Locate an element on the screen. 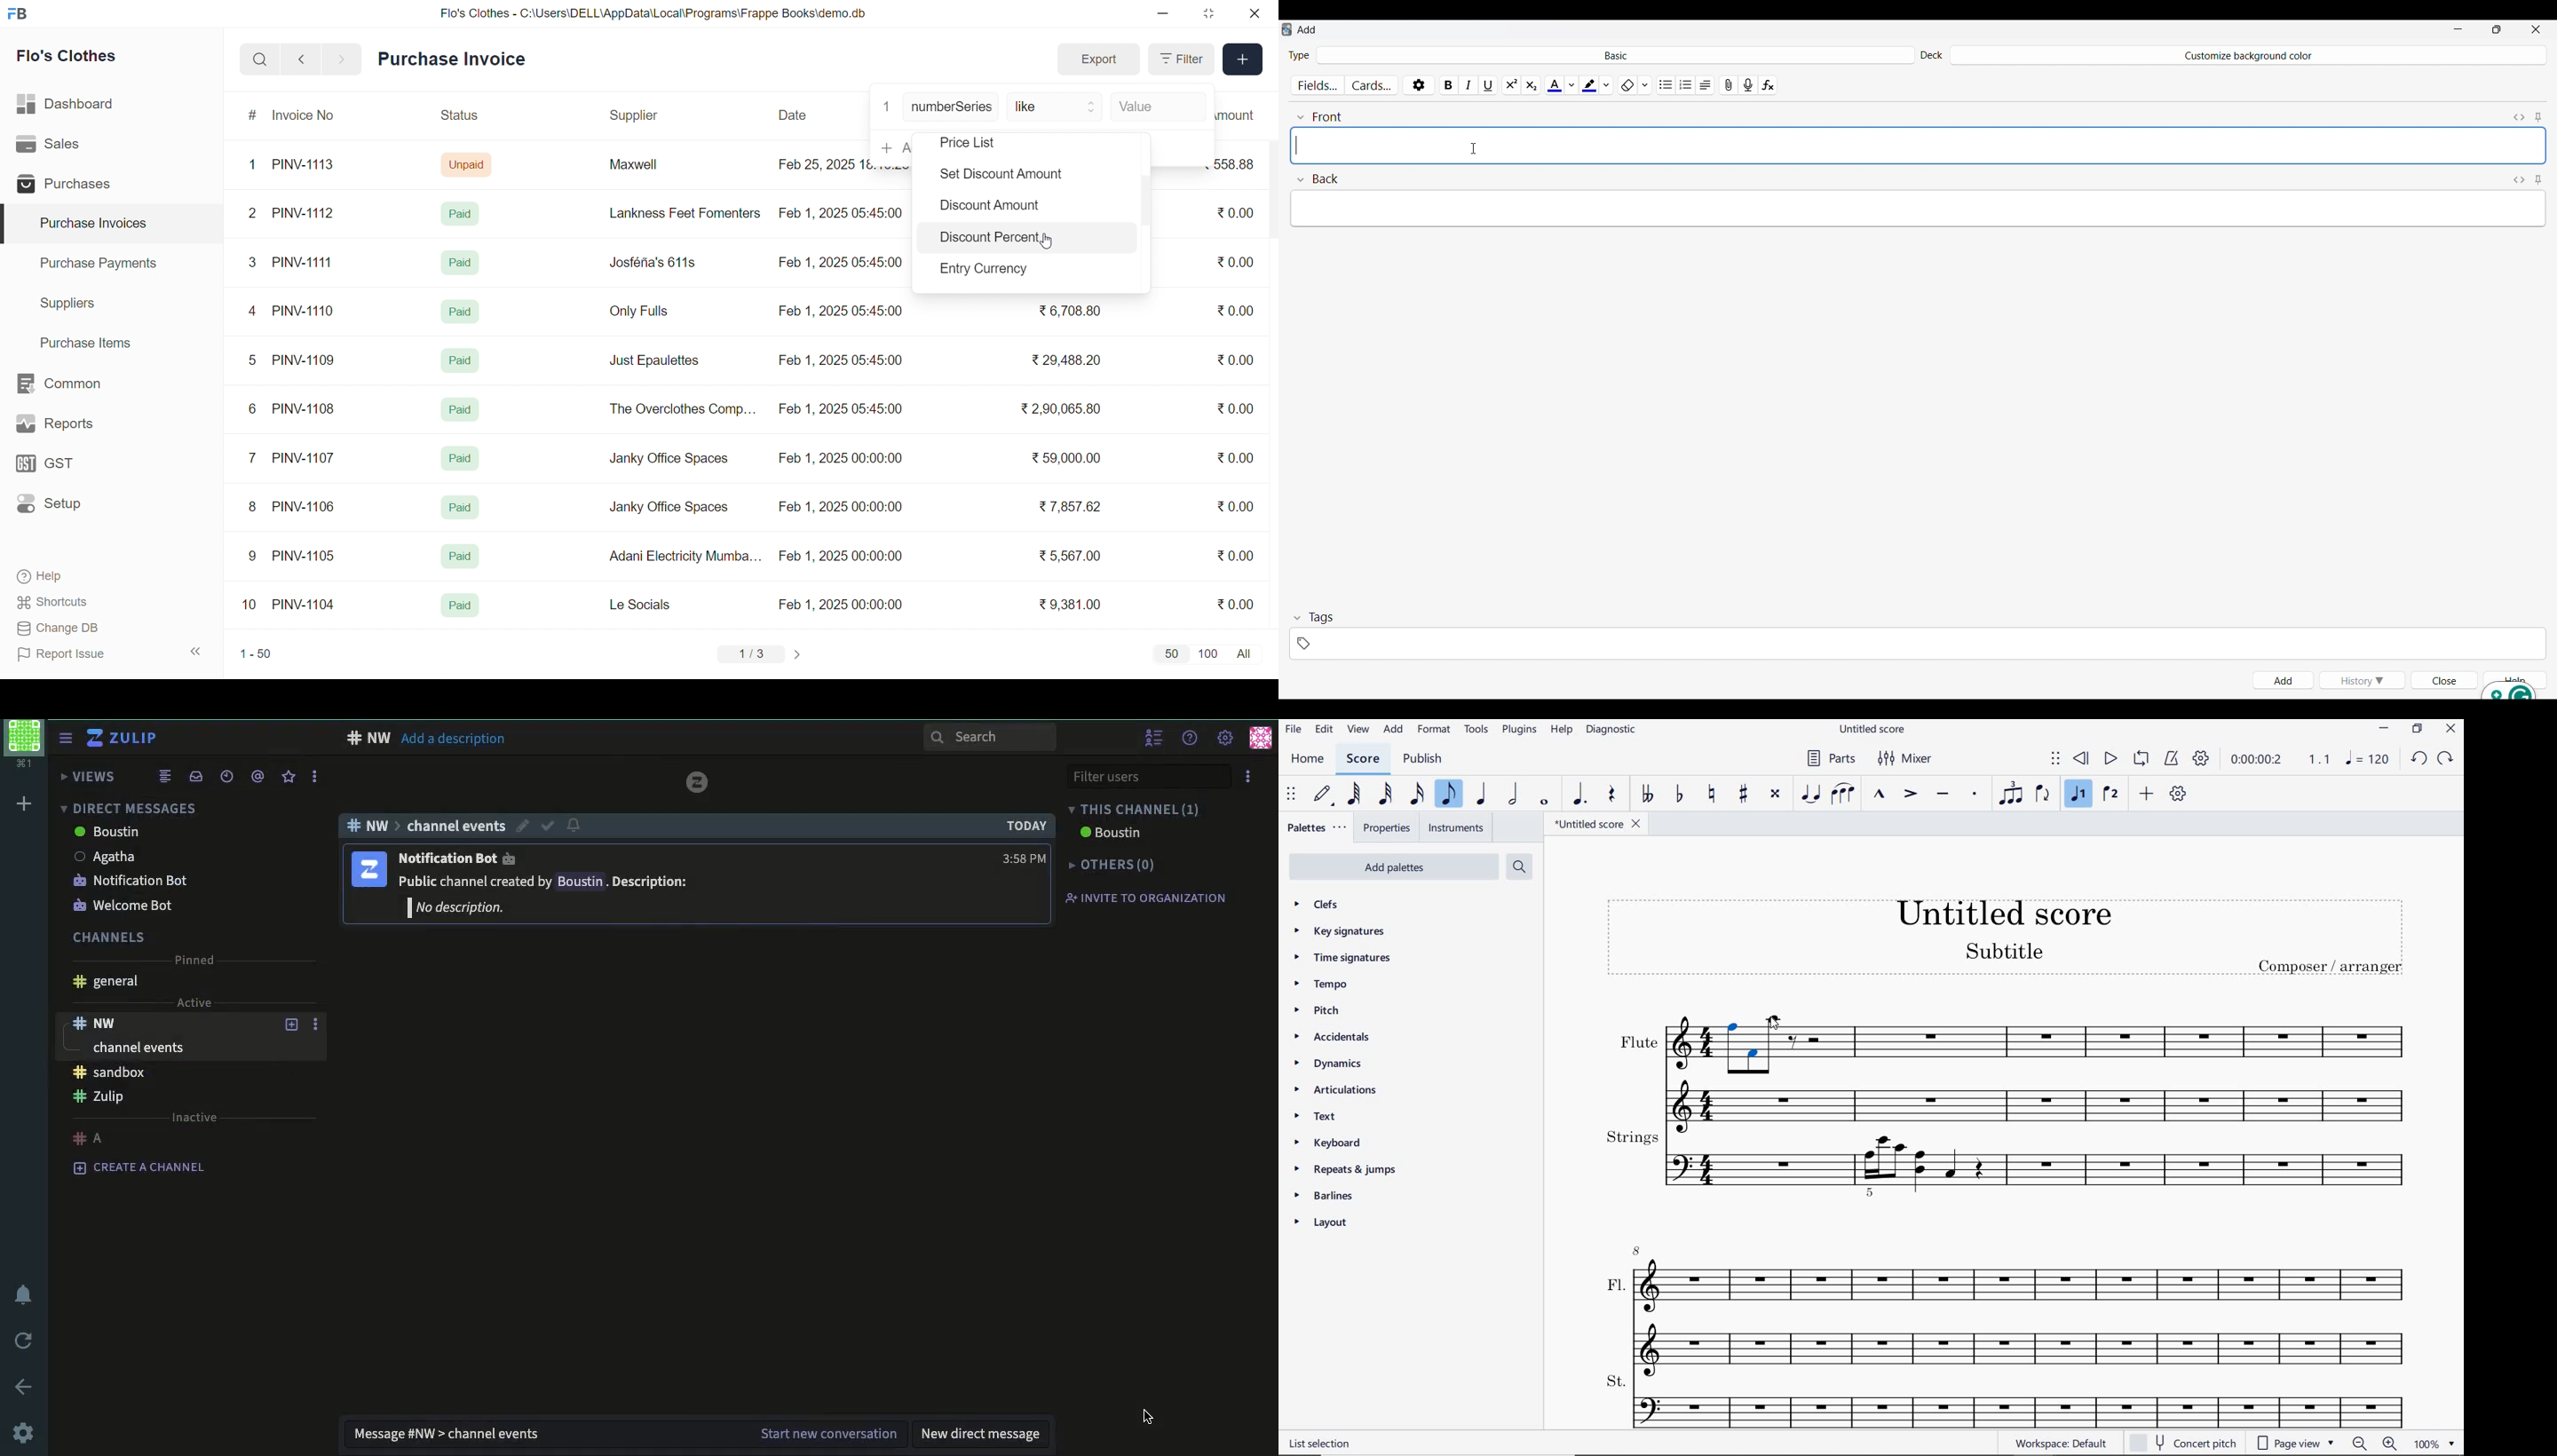  QUARTER NOTE is located at coordinates (1482, 797).